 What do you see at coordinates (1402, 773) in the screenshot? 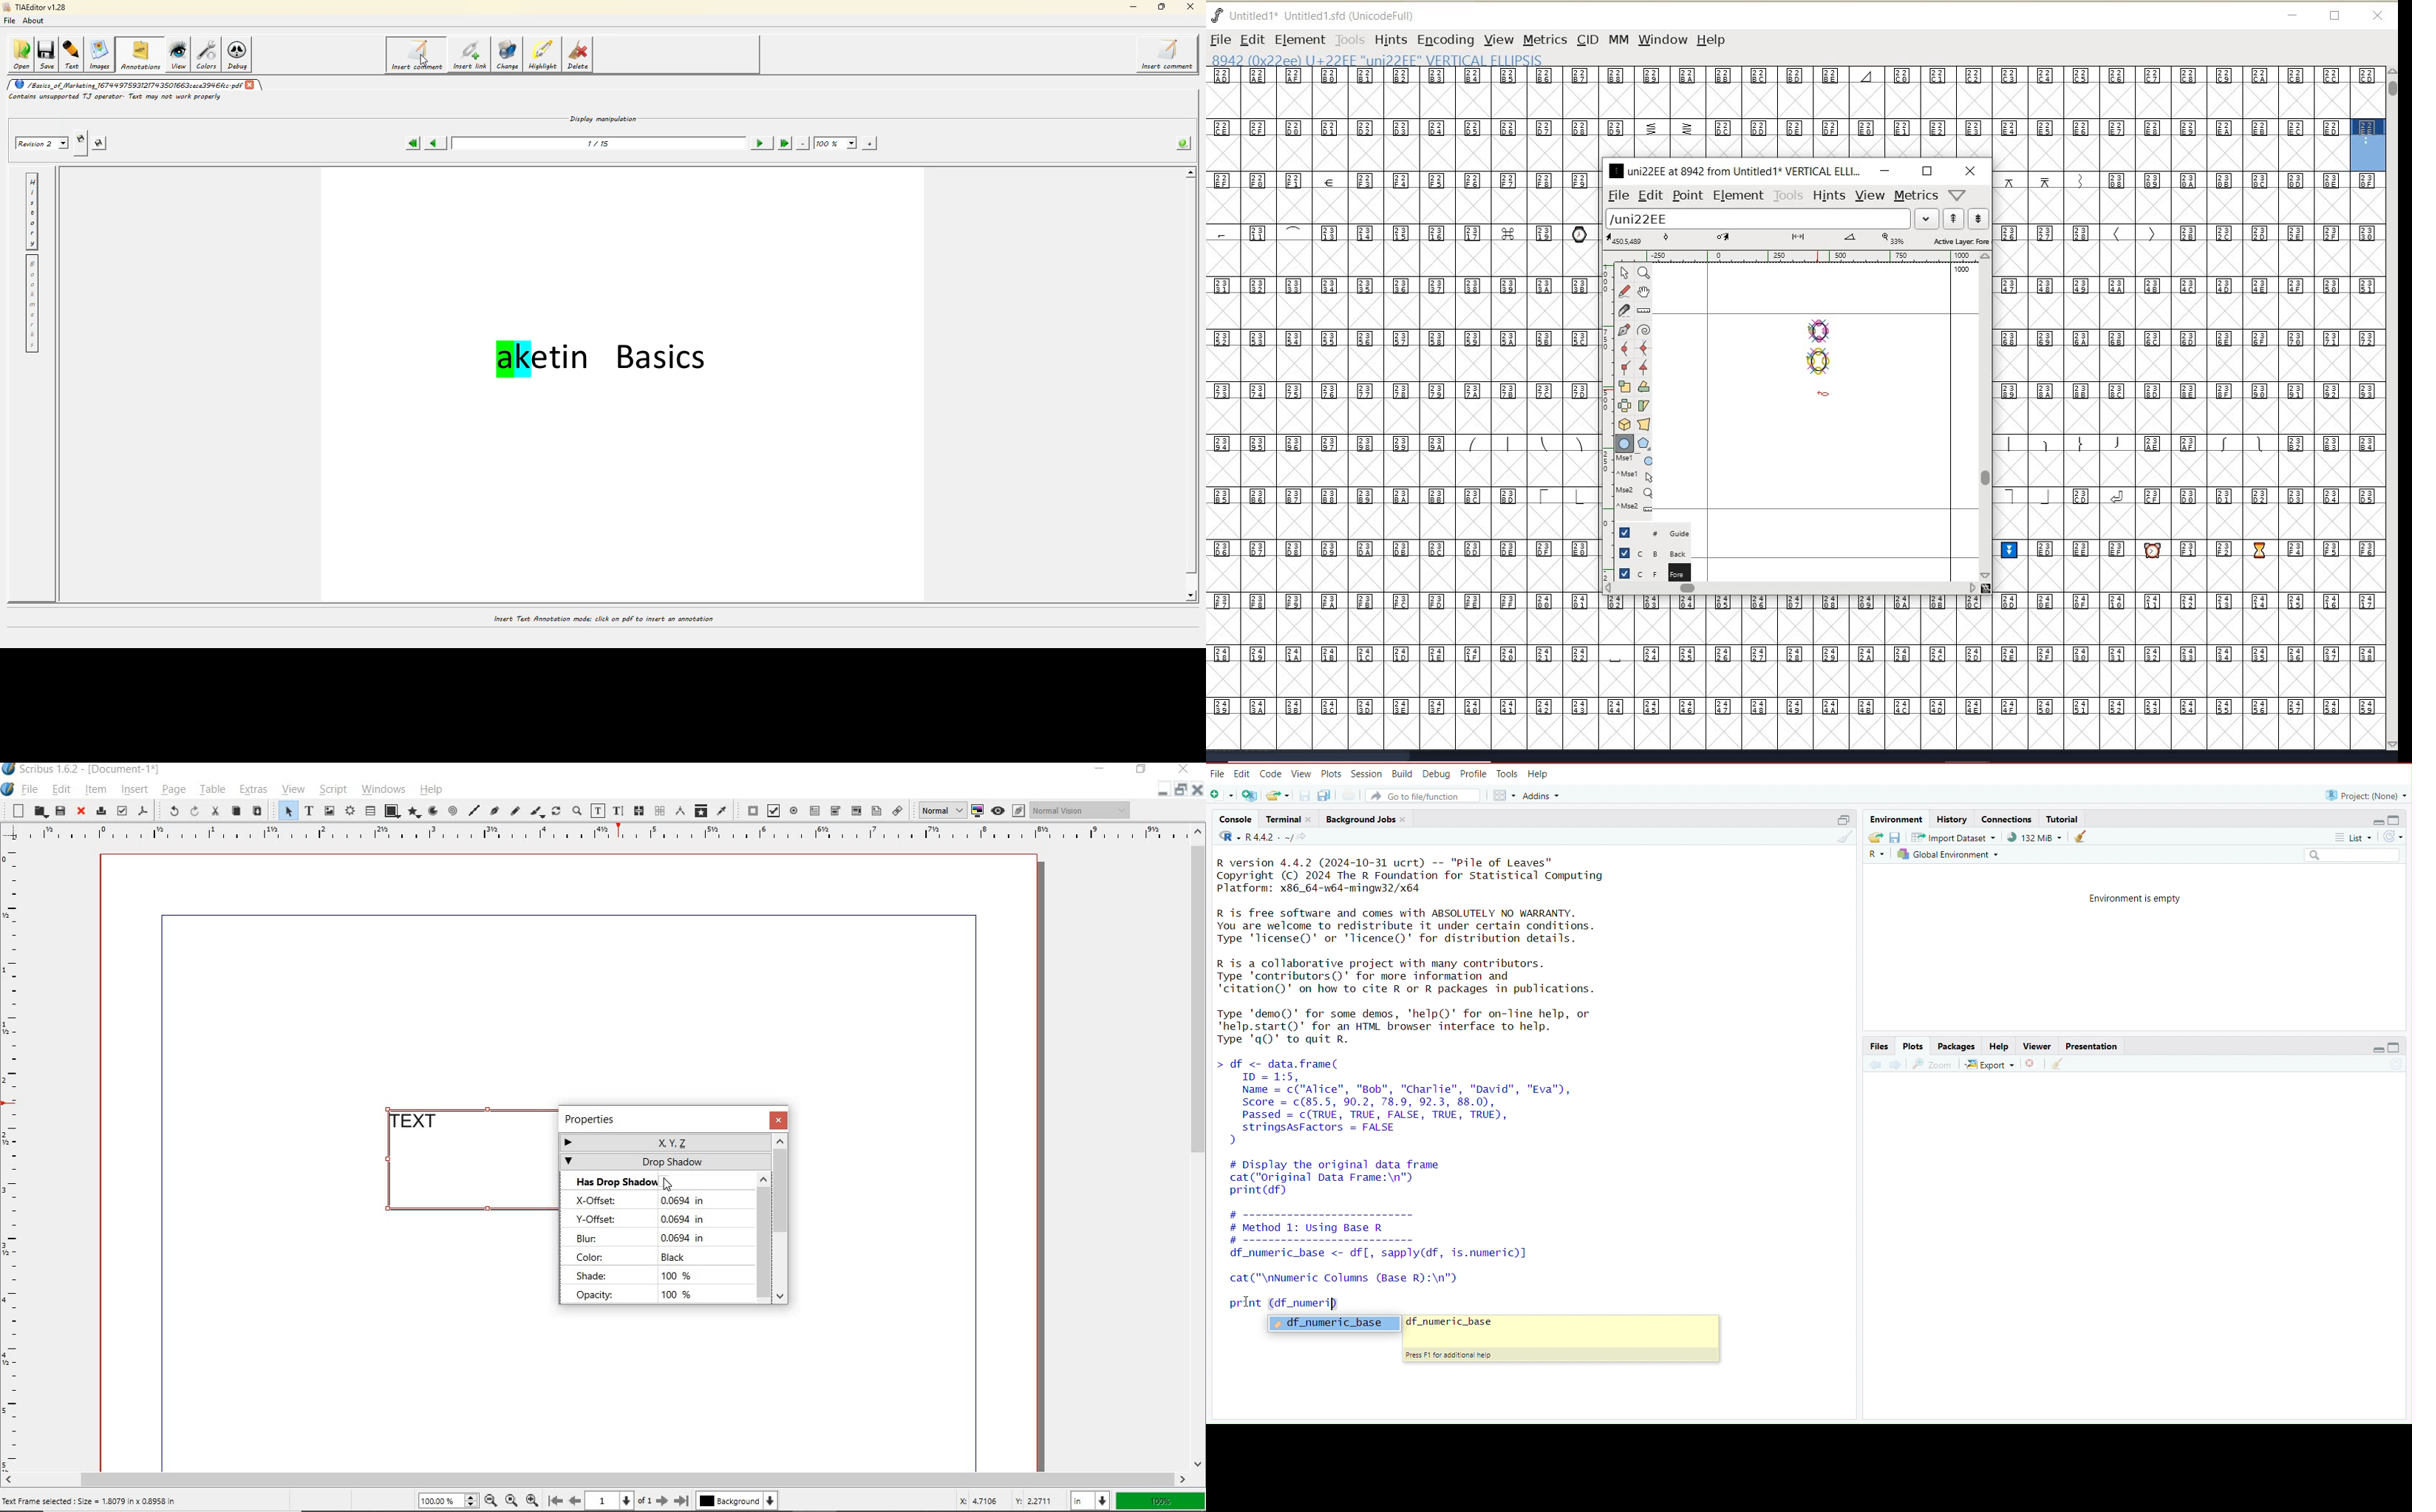
I see `Build` at bounding box center [1402, 773].